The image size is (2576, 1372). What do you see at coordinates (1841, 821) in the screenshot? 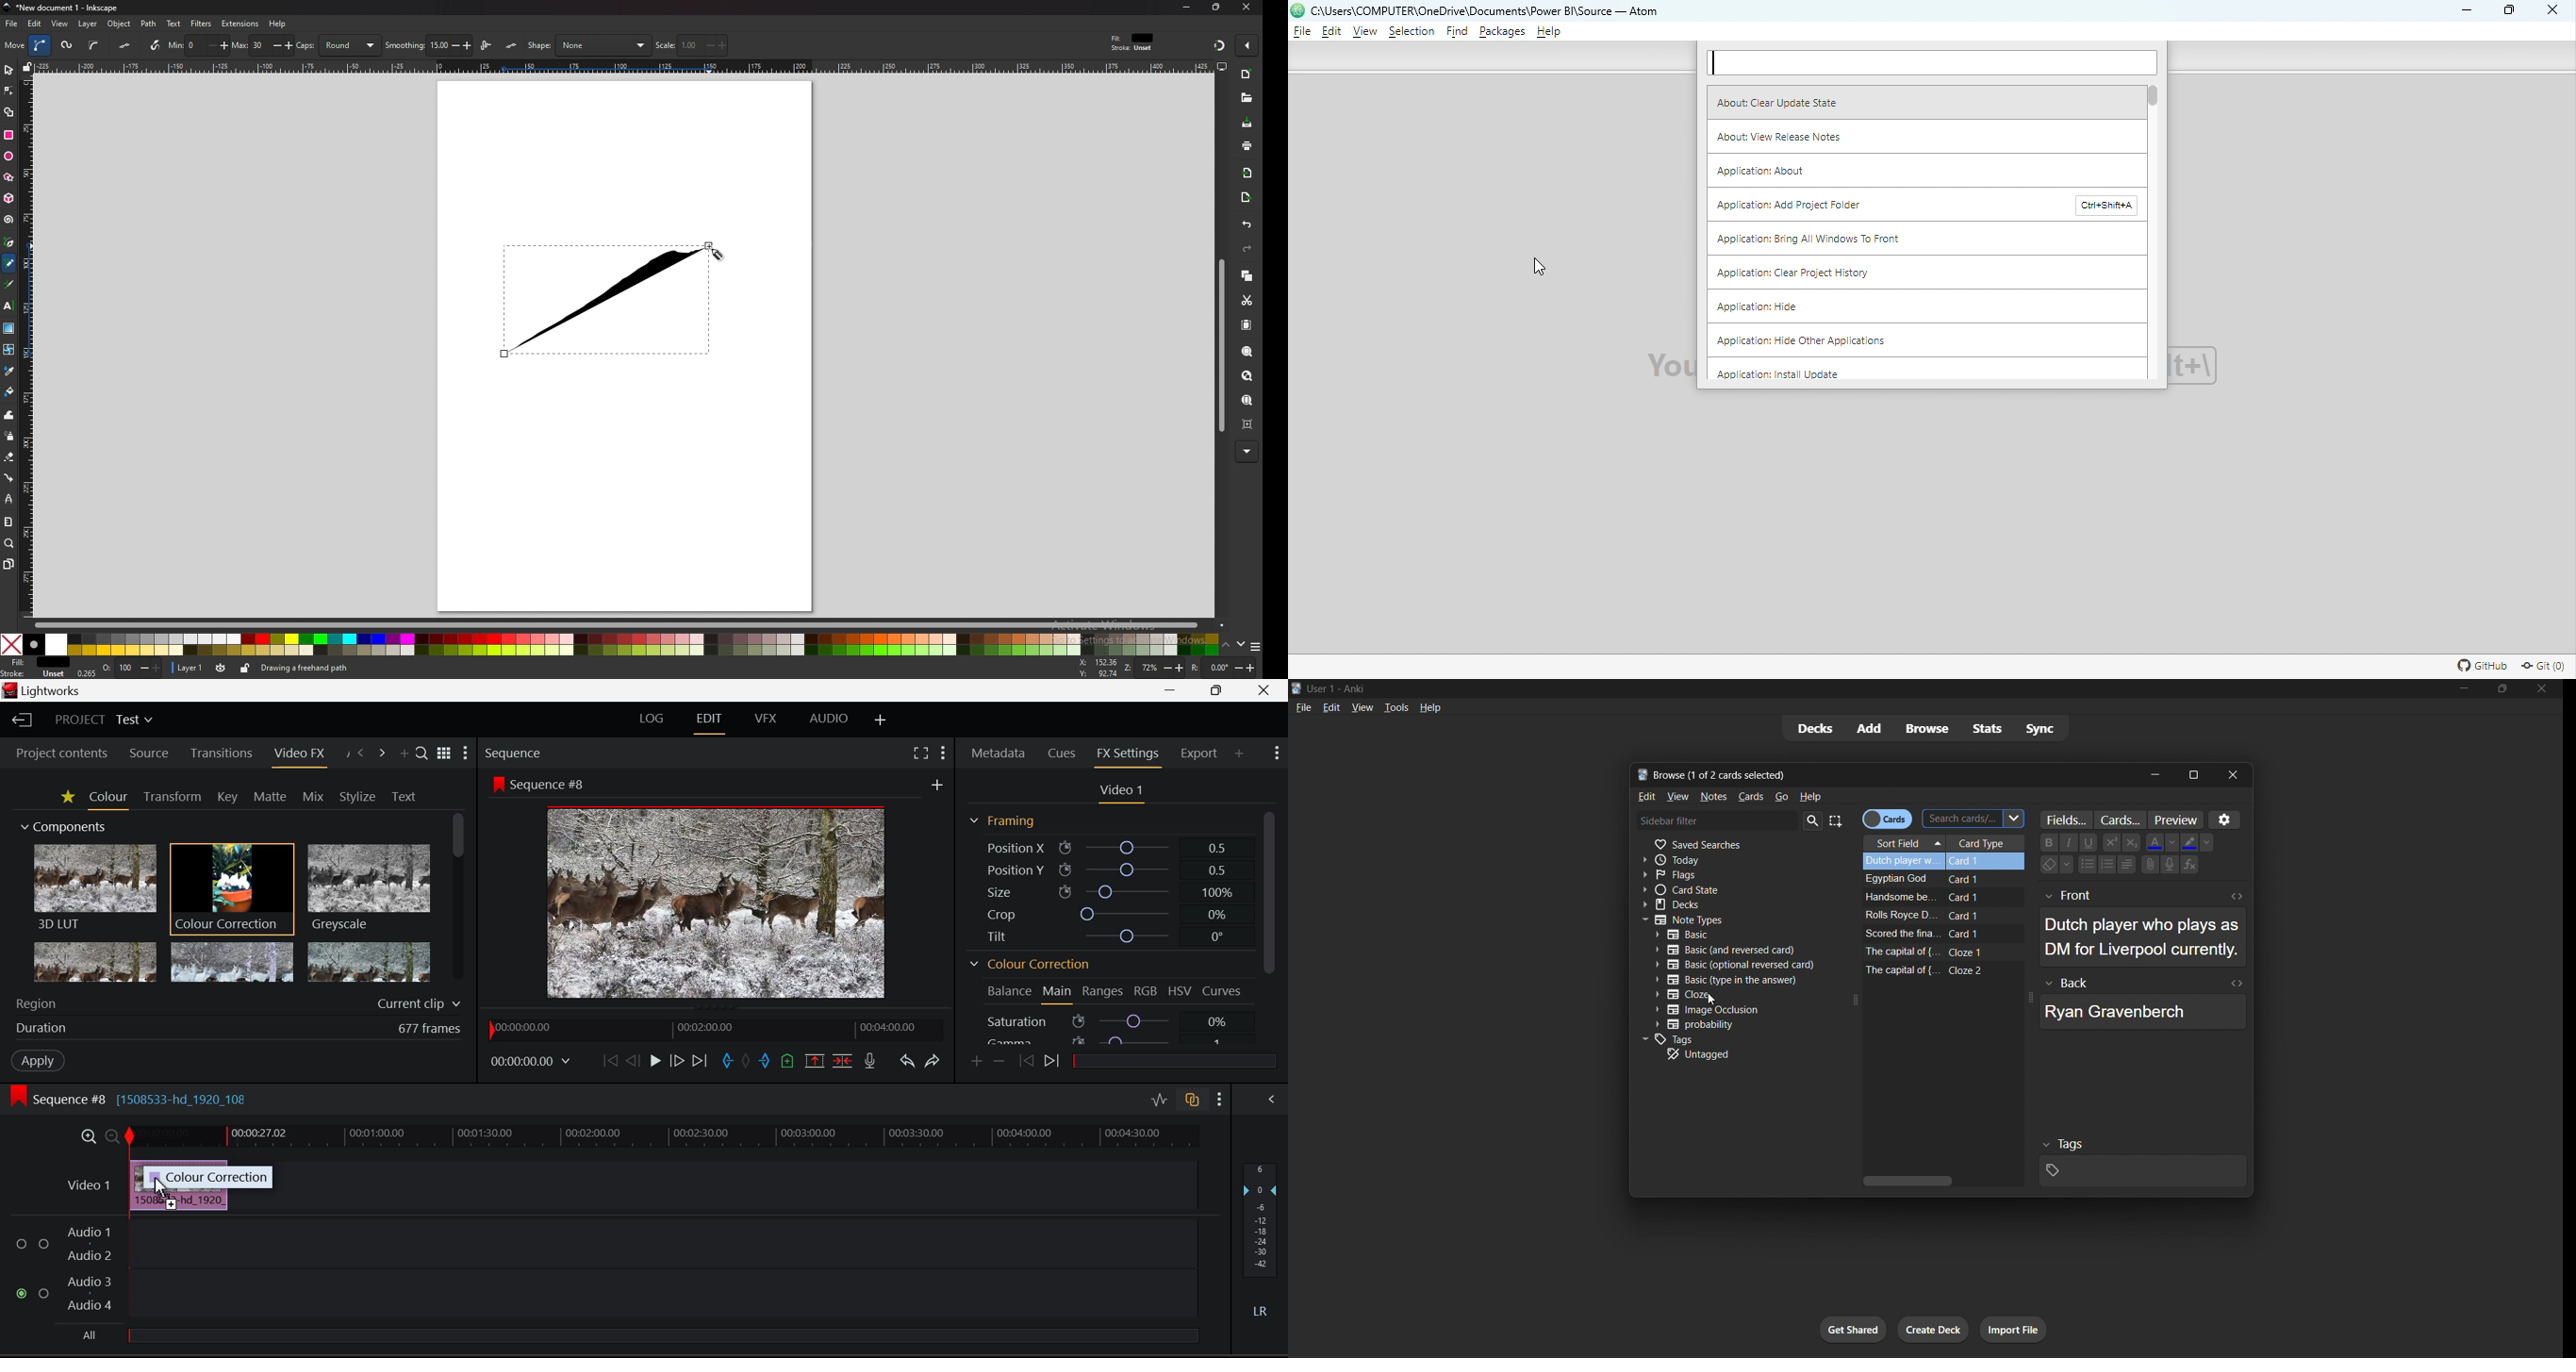
I see `select all` at bounding box center [1841, 821].